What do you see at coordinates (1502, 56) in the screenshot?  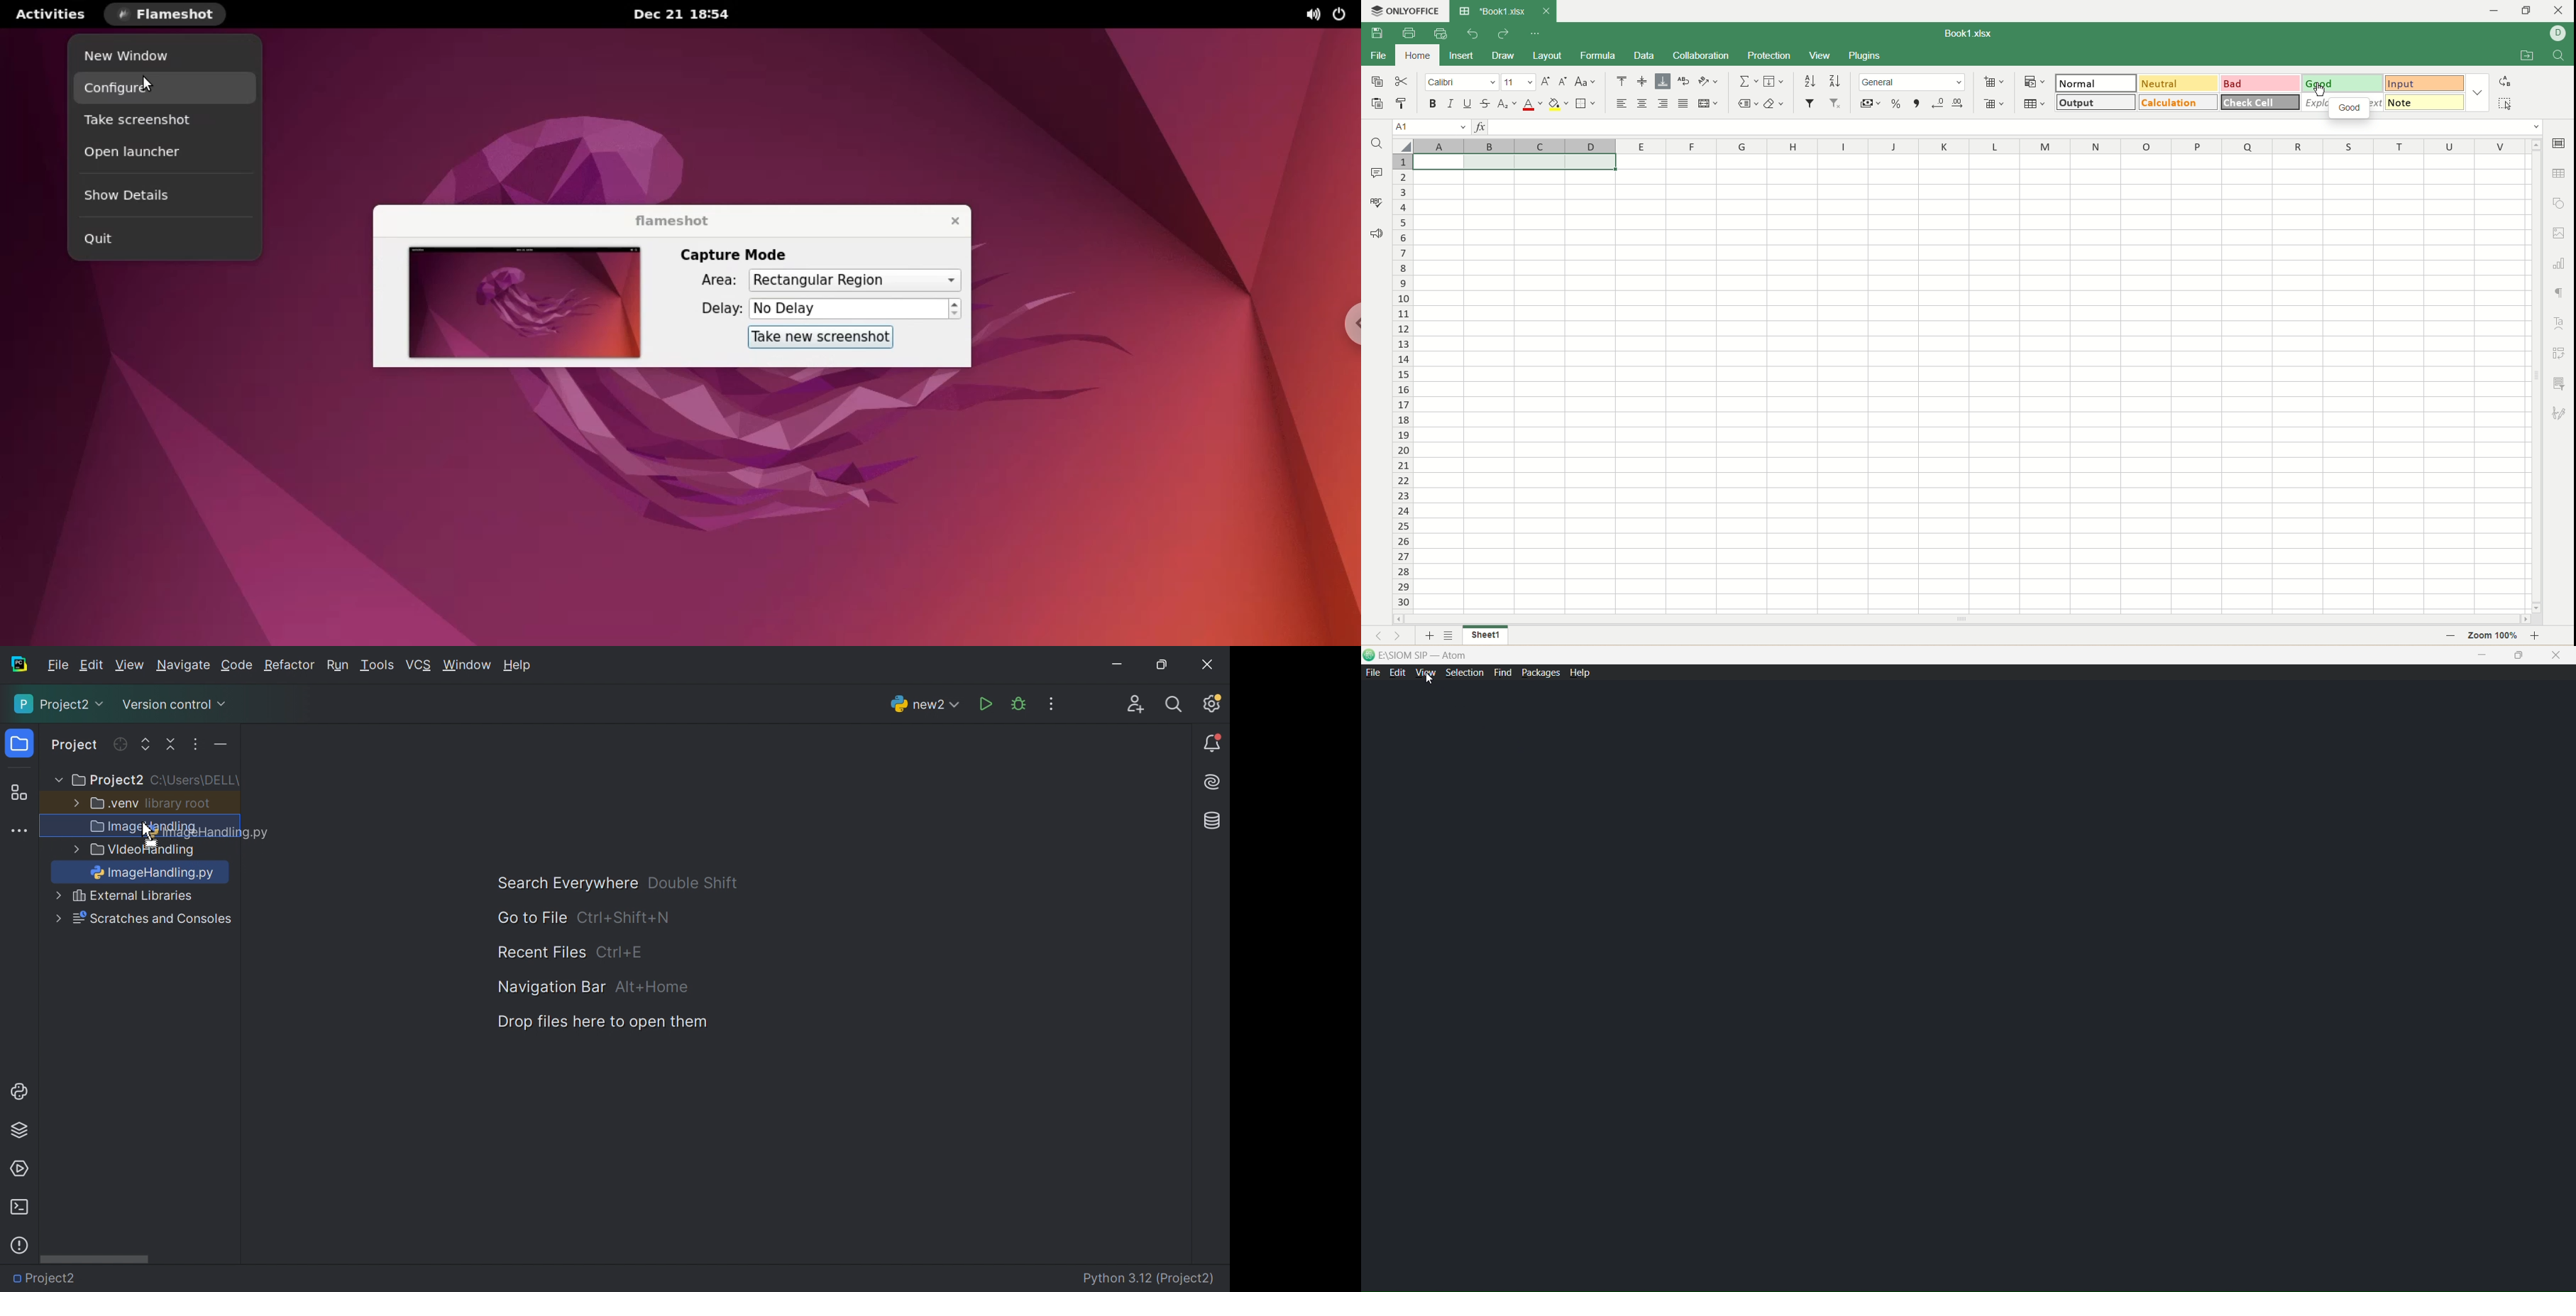 I see `draw` at bounding box center [1502, 56].